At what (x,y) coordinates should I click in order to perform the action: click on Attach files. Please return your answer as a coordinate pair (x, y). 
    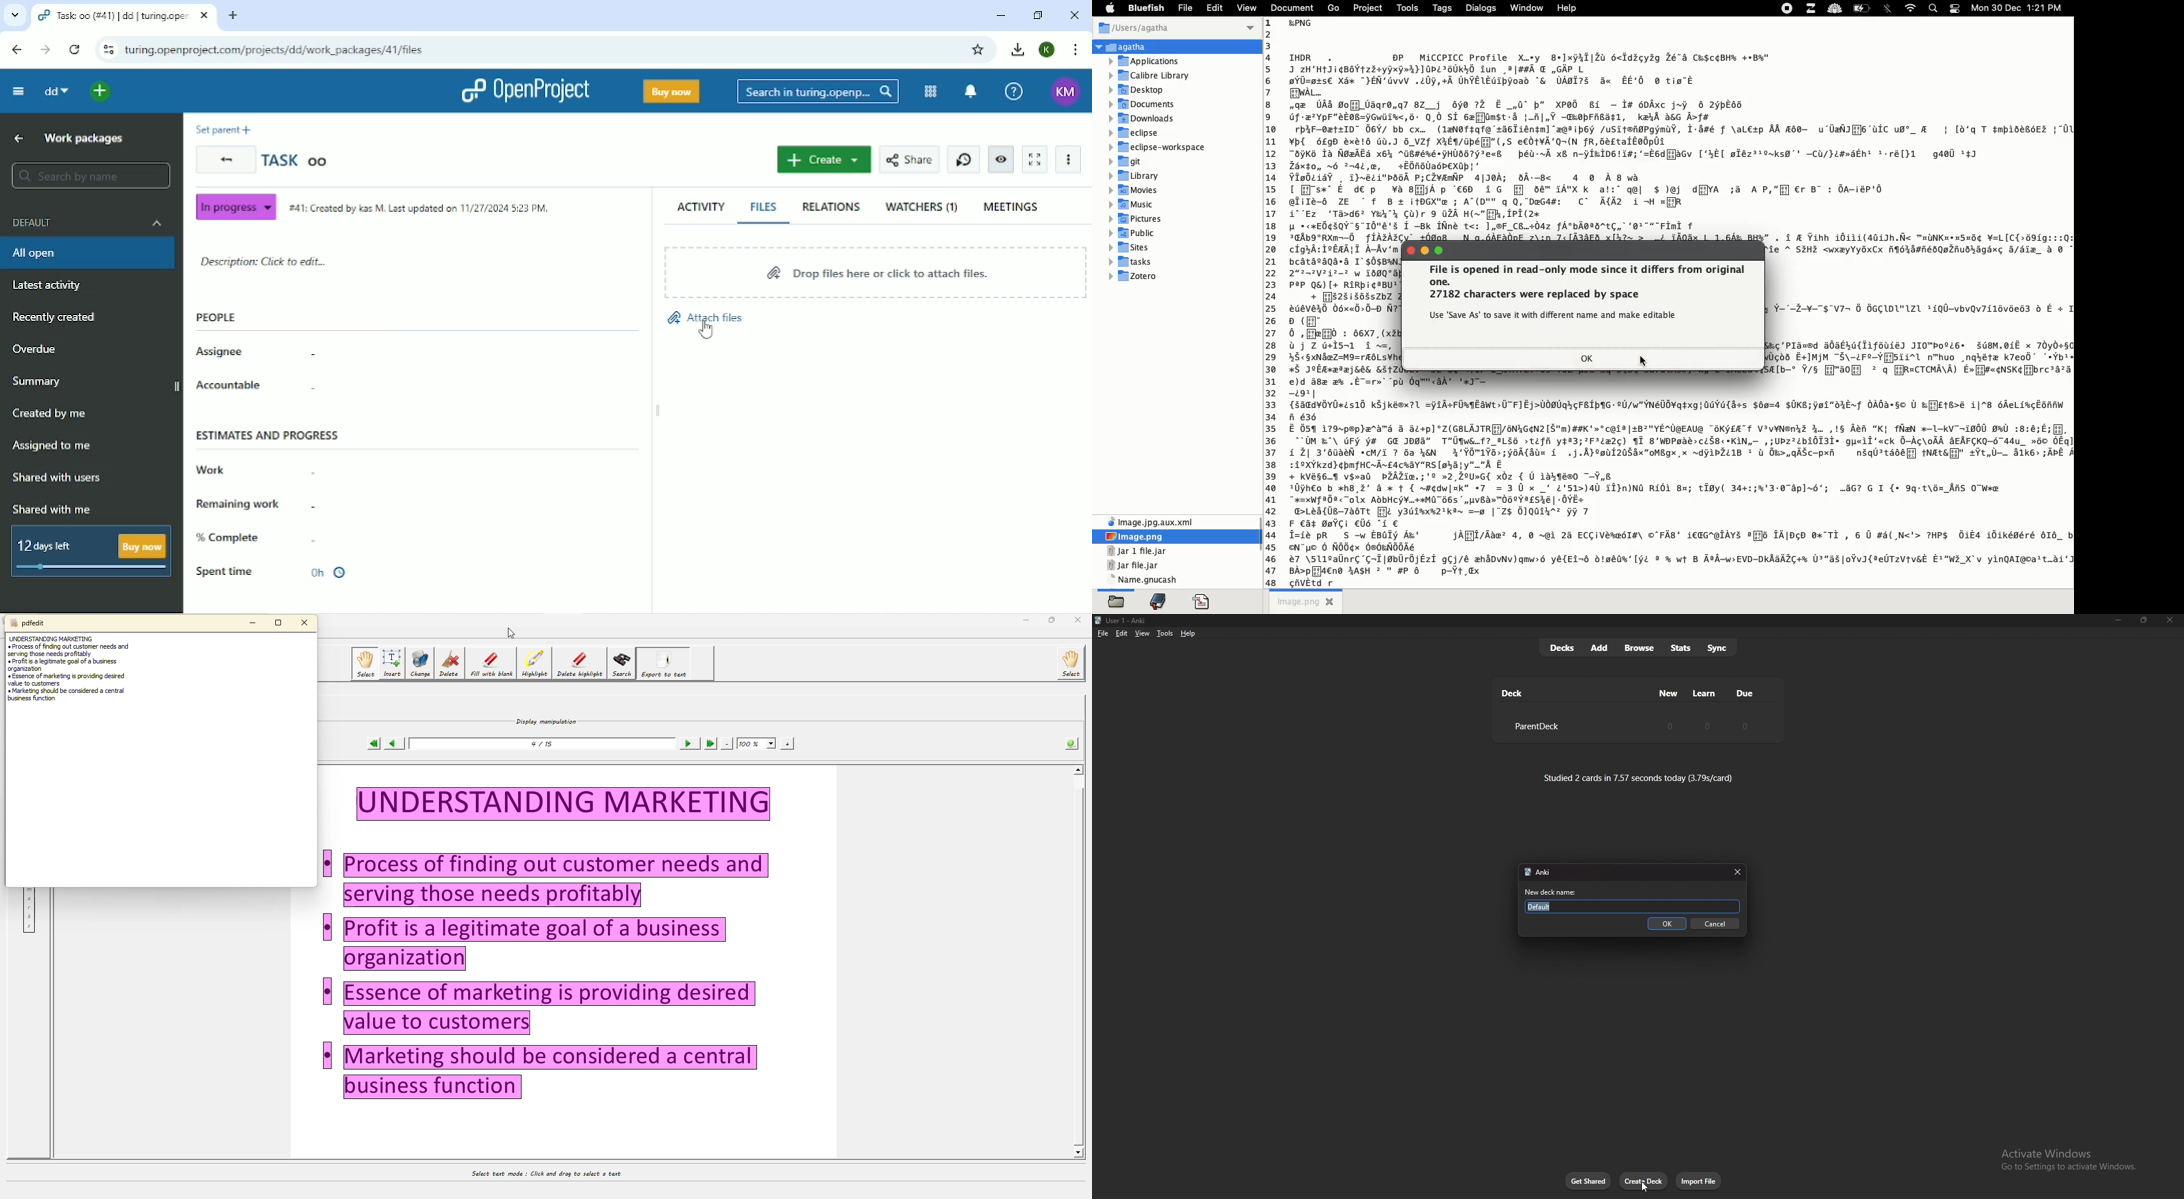
    Looking at the image, I should click on (704, 323).